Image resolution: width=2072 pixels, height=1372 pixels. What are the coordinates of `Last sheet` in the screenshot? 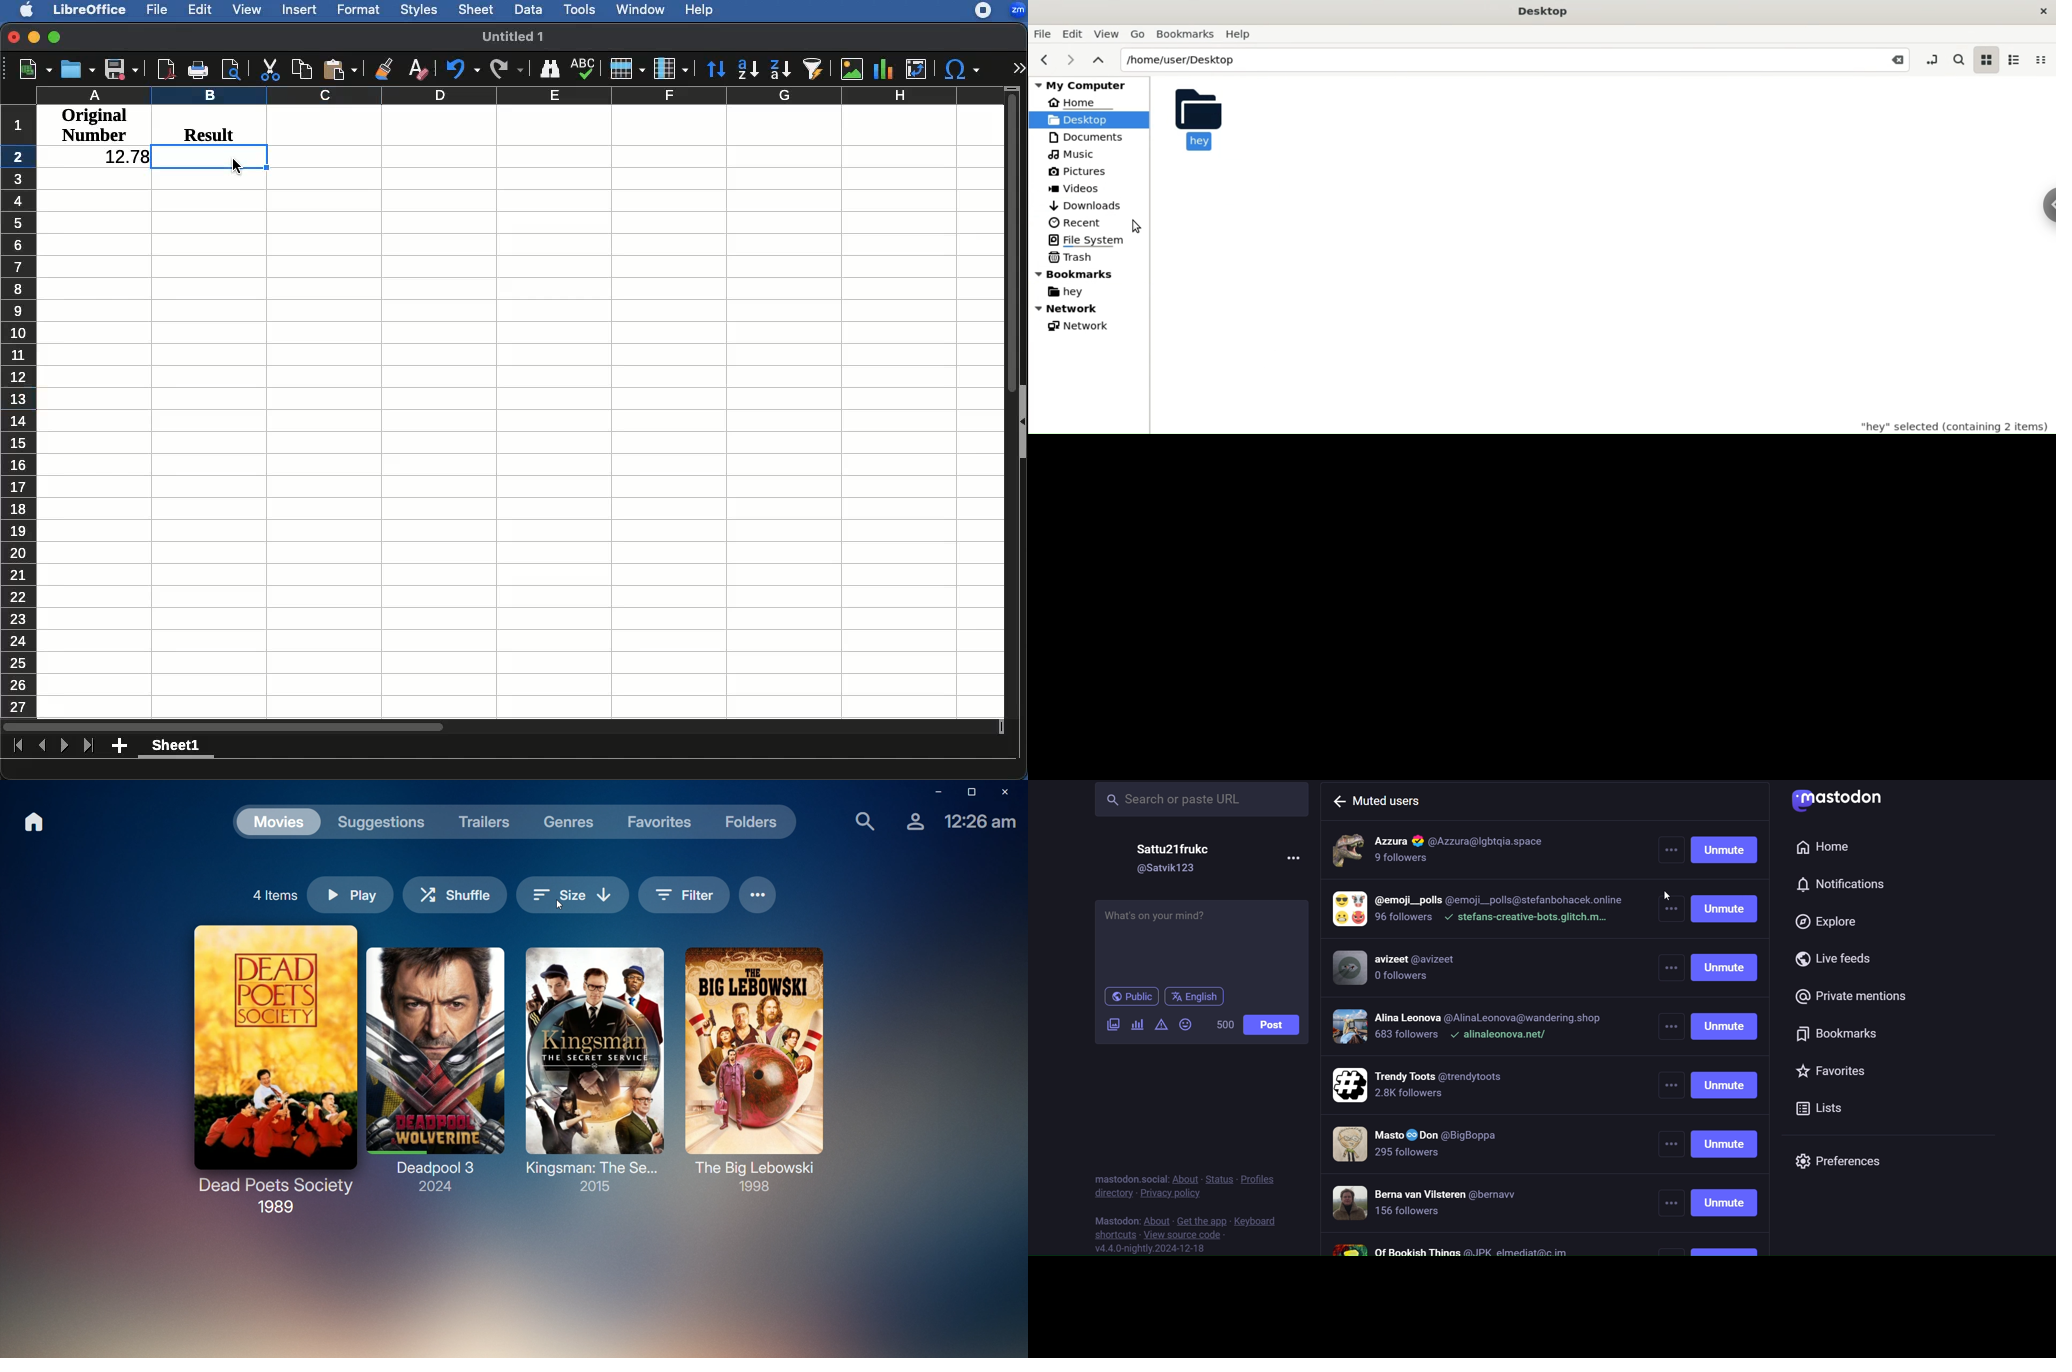 It's located at (90, 747).